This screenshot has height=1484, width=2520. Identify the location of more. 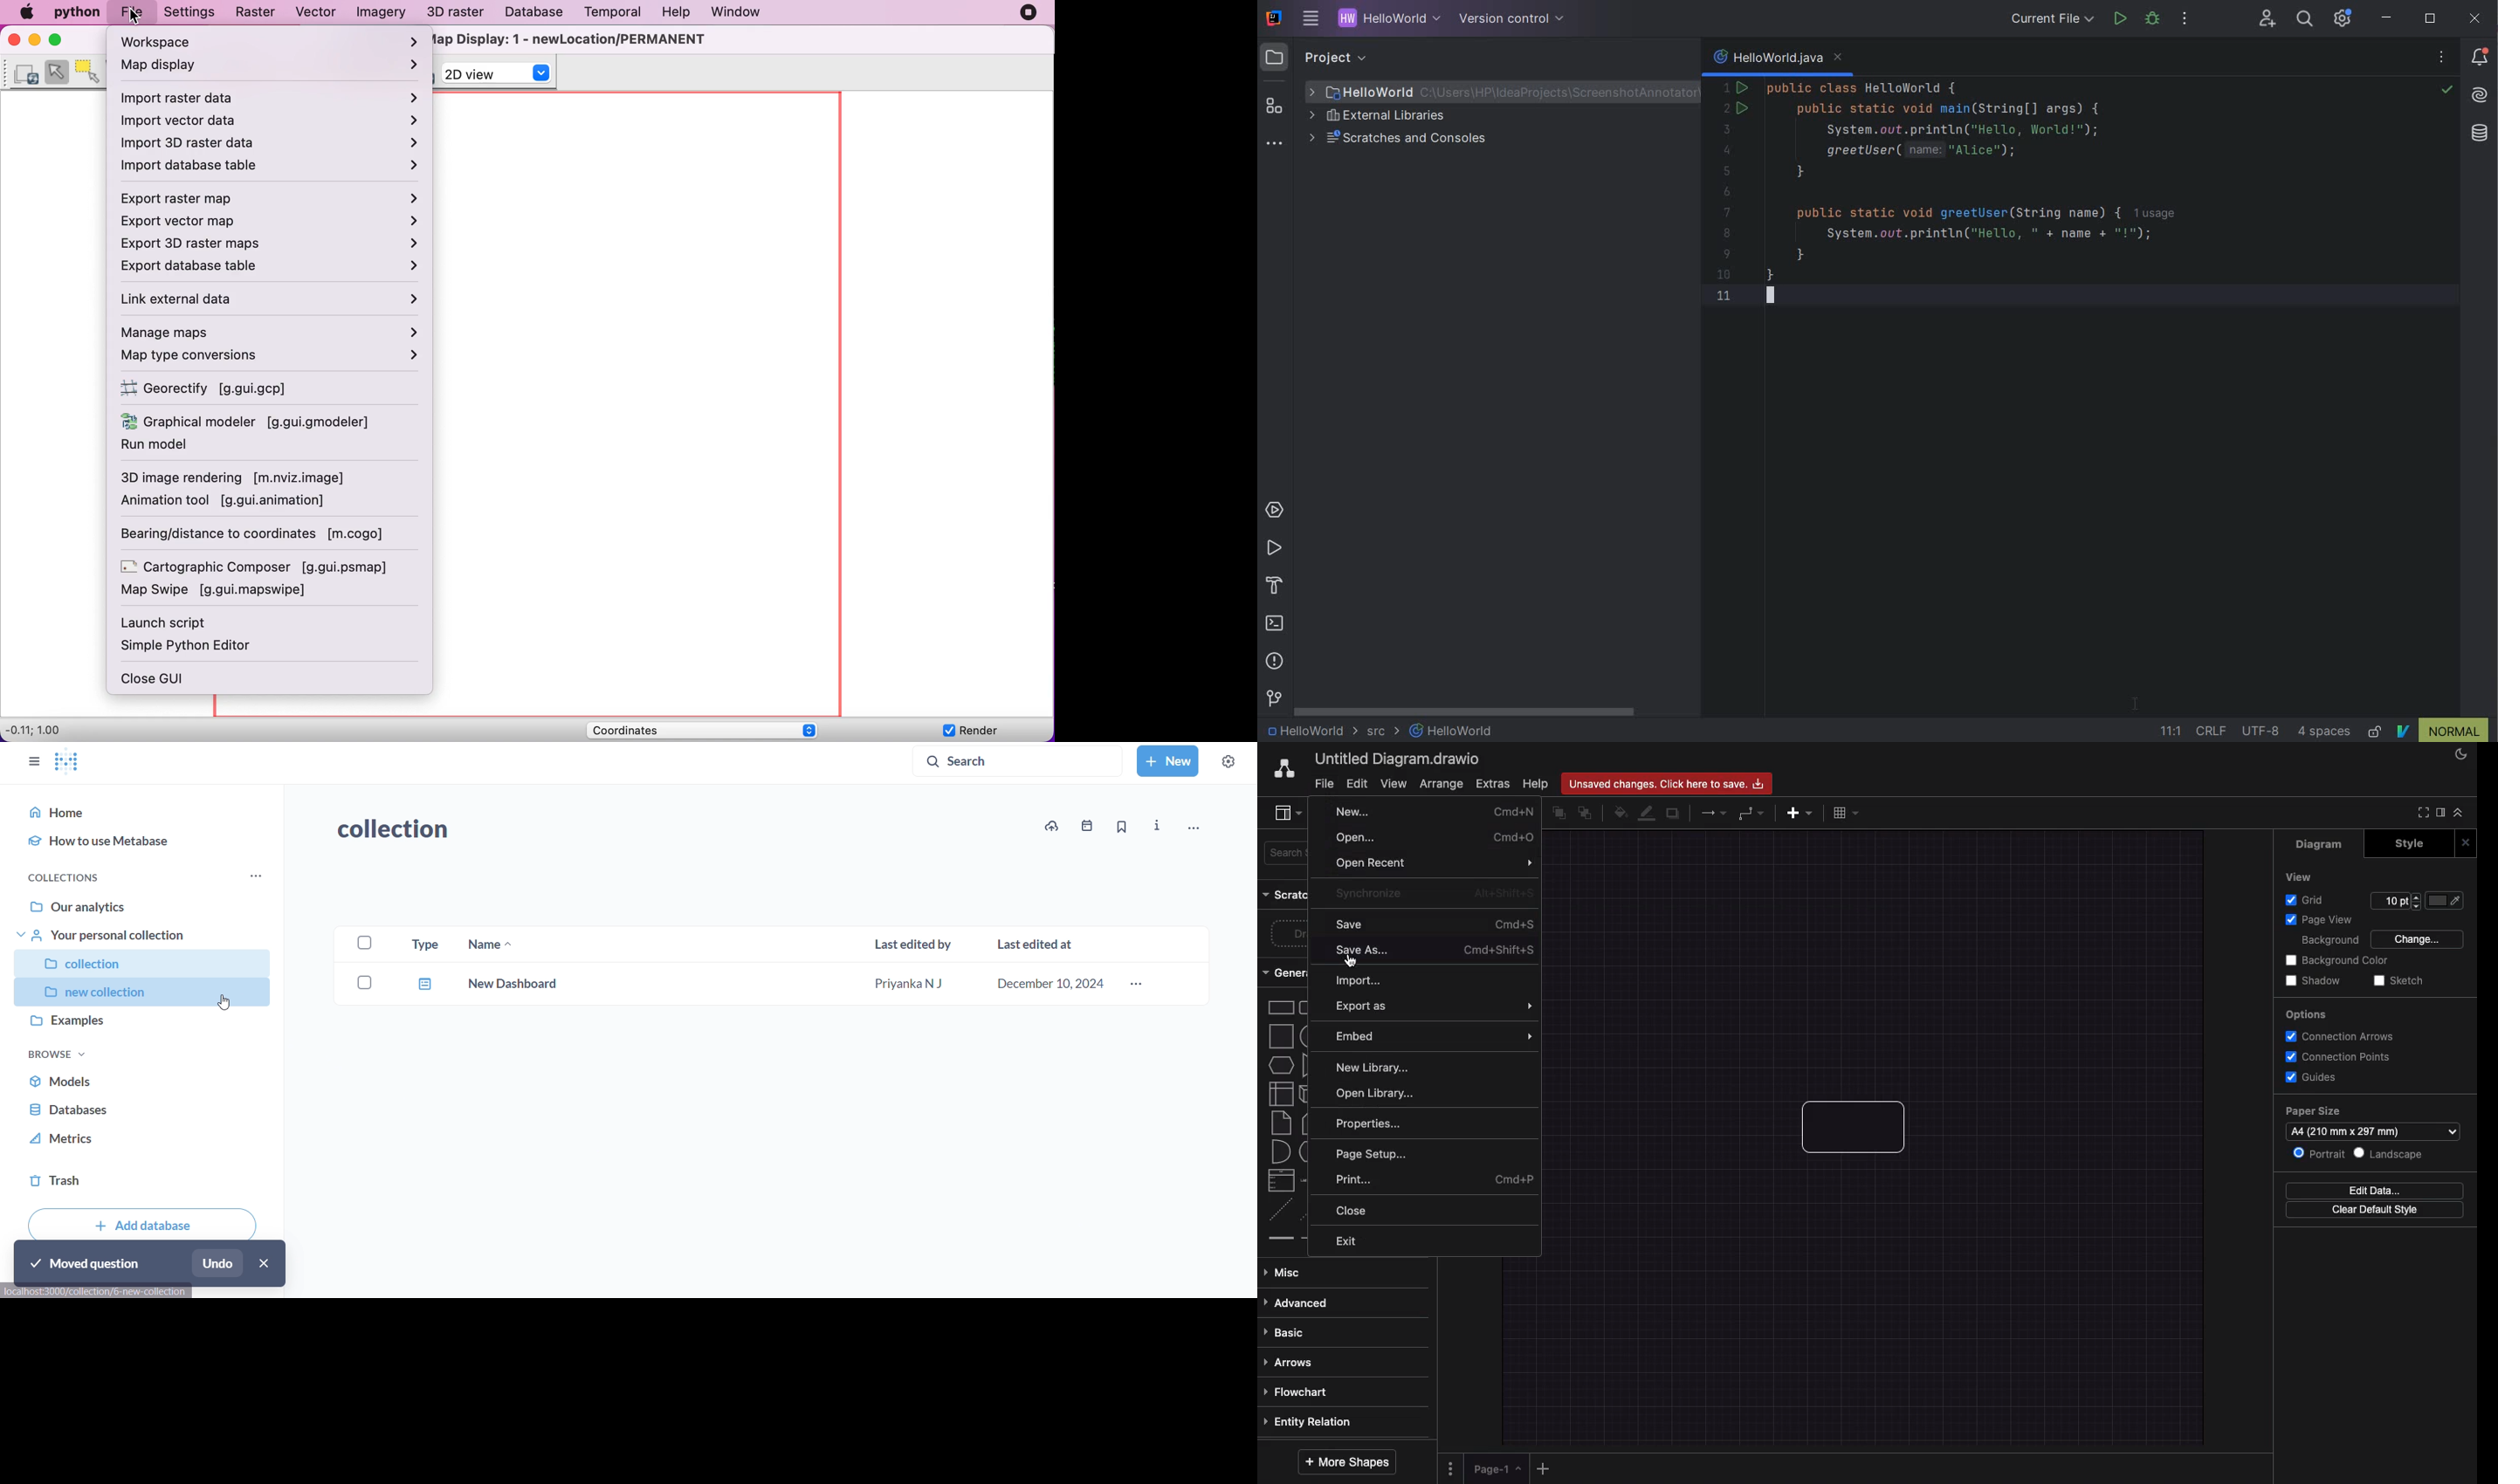
(253, 878).